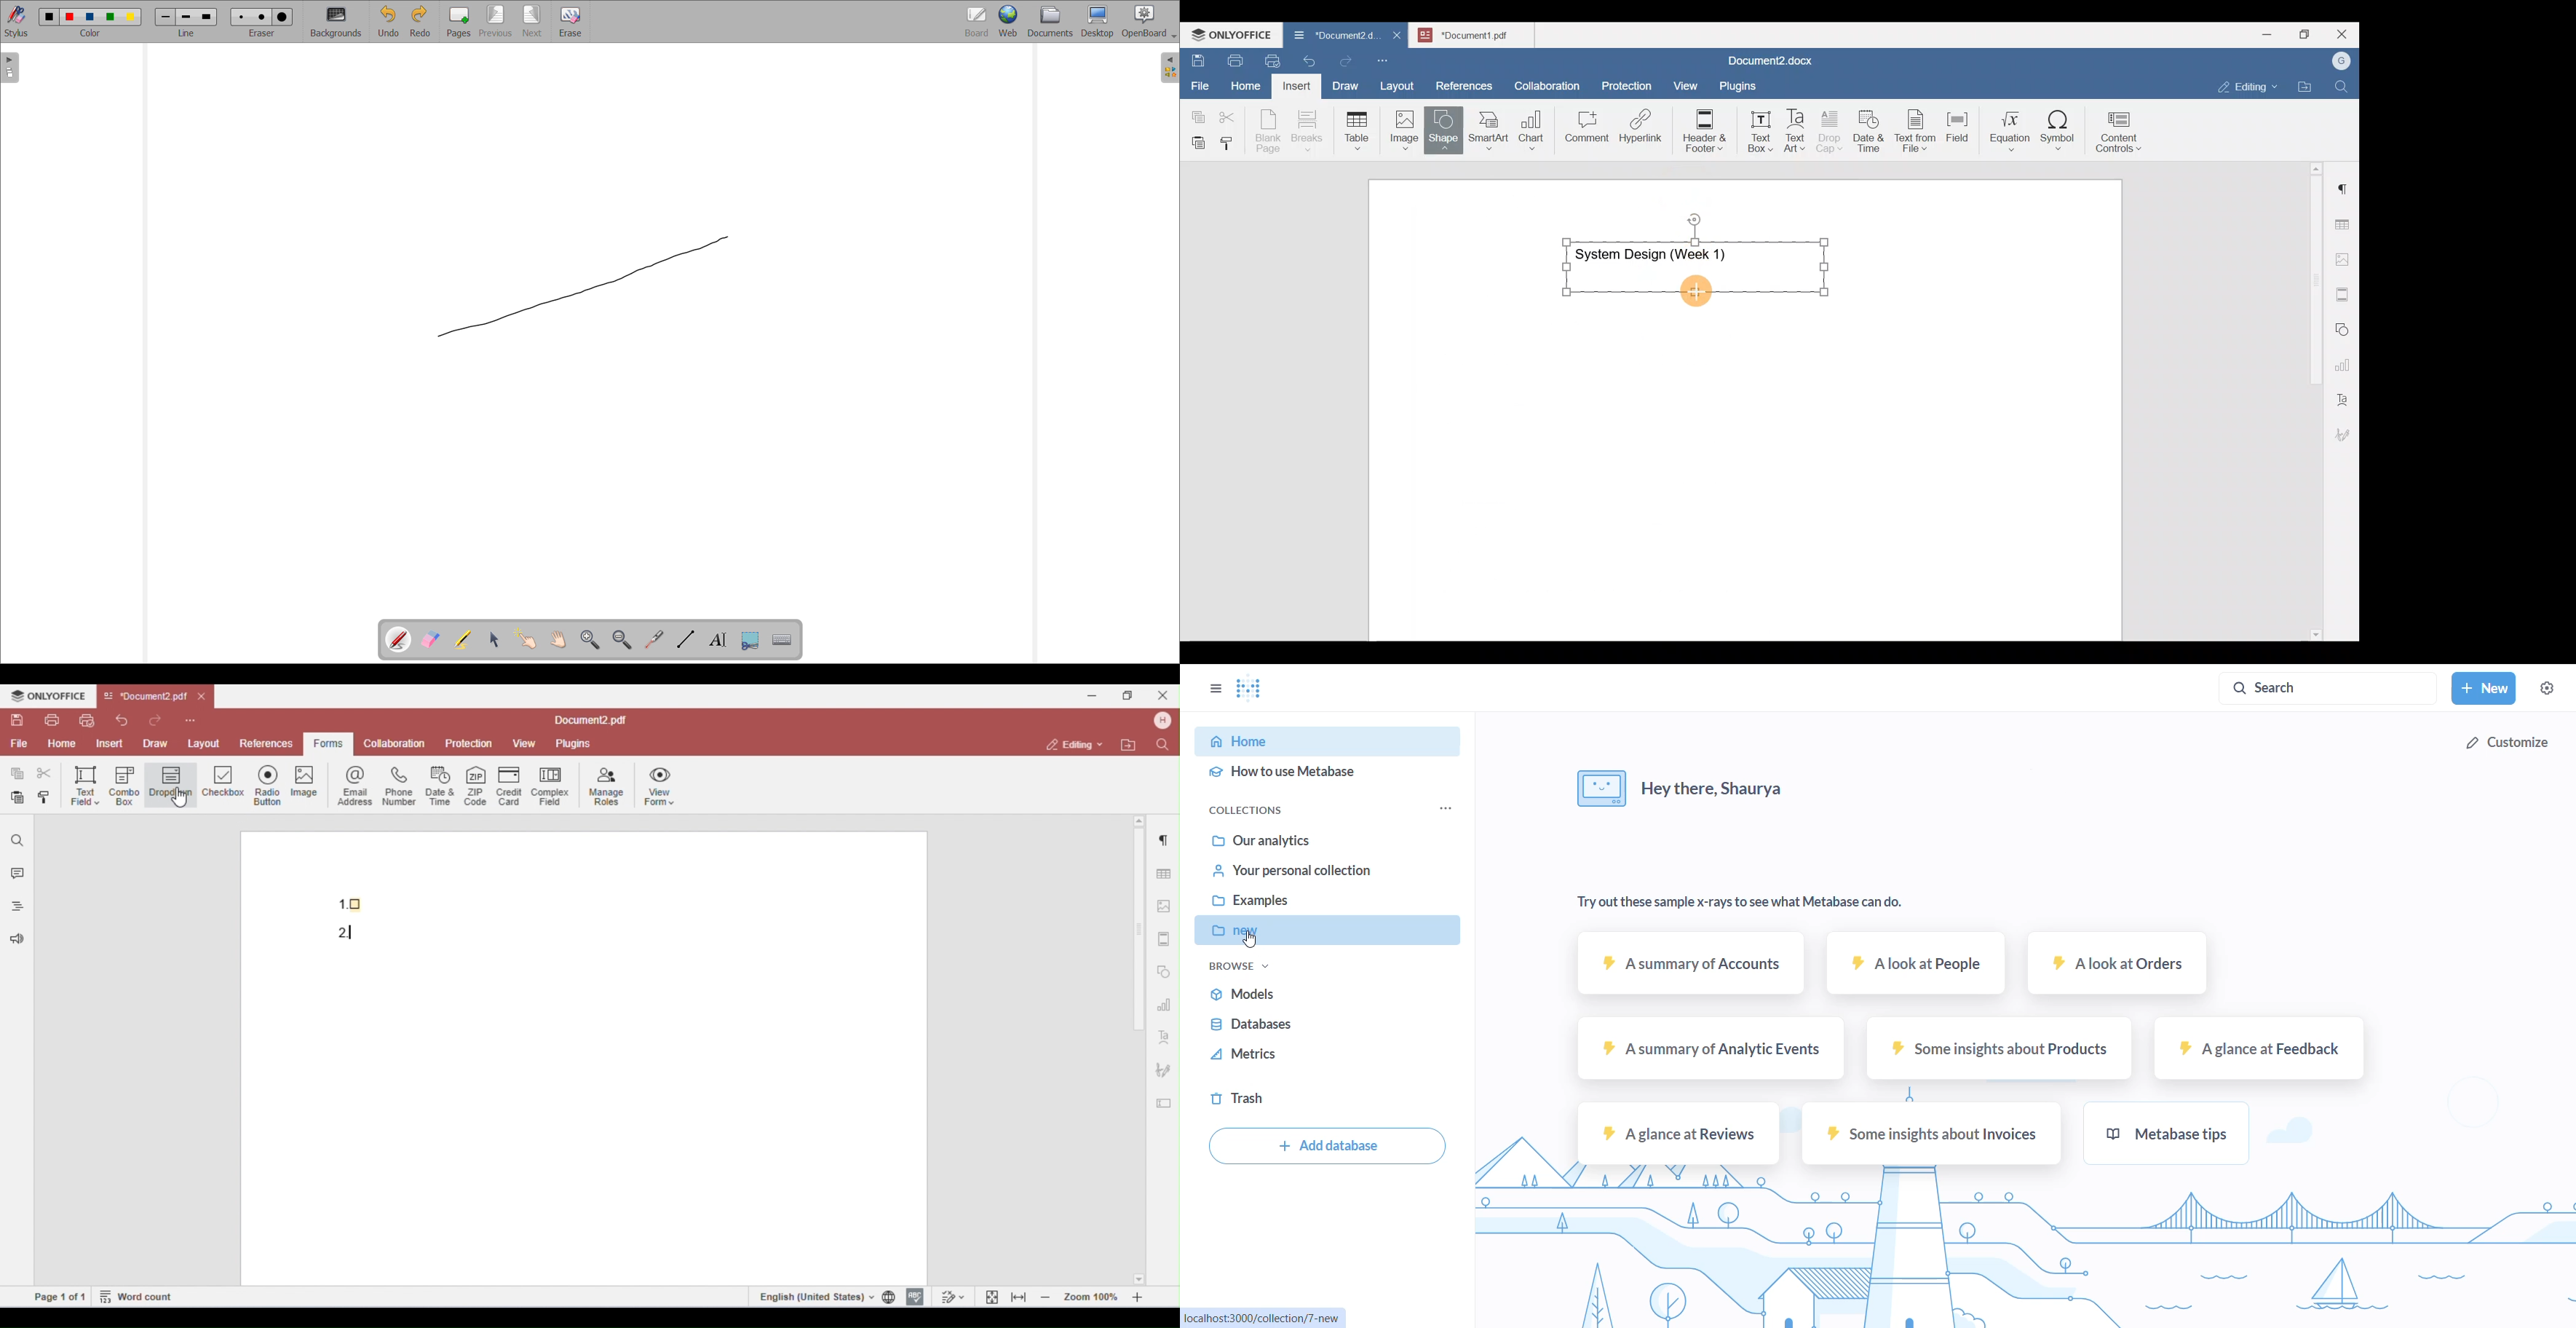 This screenshot has height=1344, width=2576. What do you see at coordinates (1701, 130) in the screenshot?
I see `Header & footer` at bounding box center [1701, 130].